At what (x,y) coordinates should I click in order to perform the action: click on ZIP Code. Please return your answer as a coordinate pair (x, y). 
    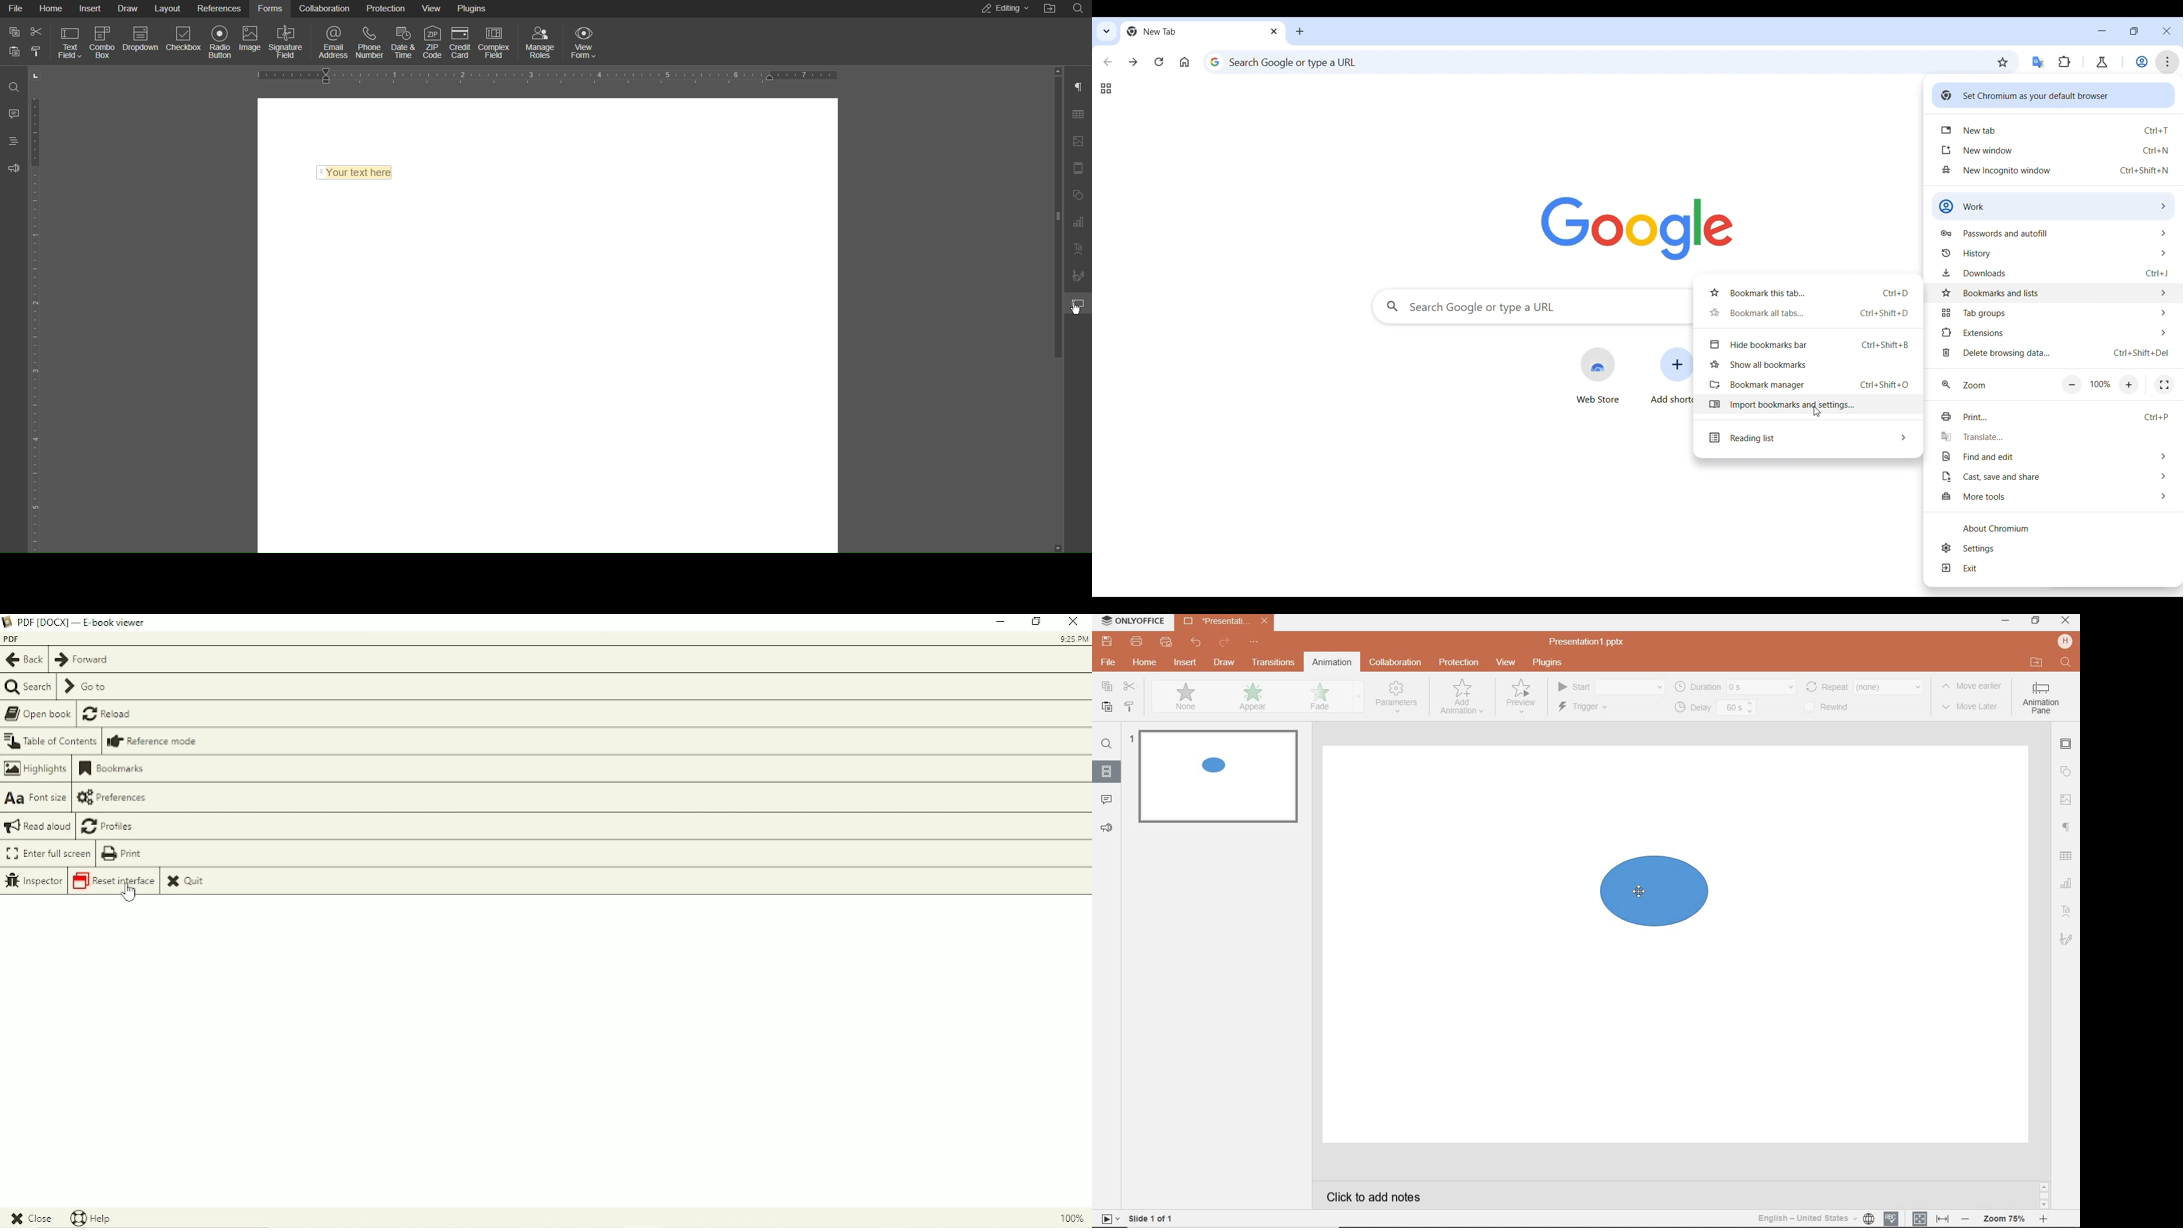
    Looking at the image, I should click on (433, 42).